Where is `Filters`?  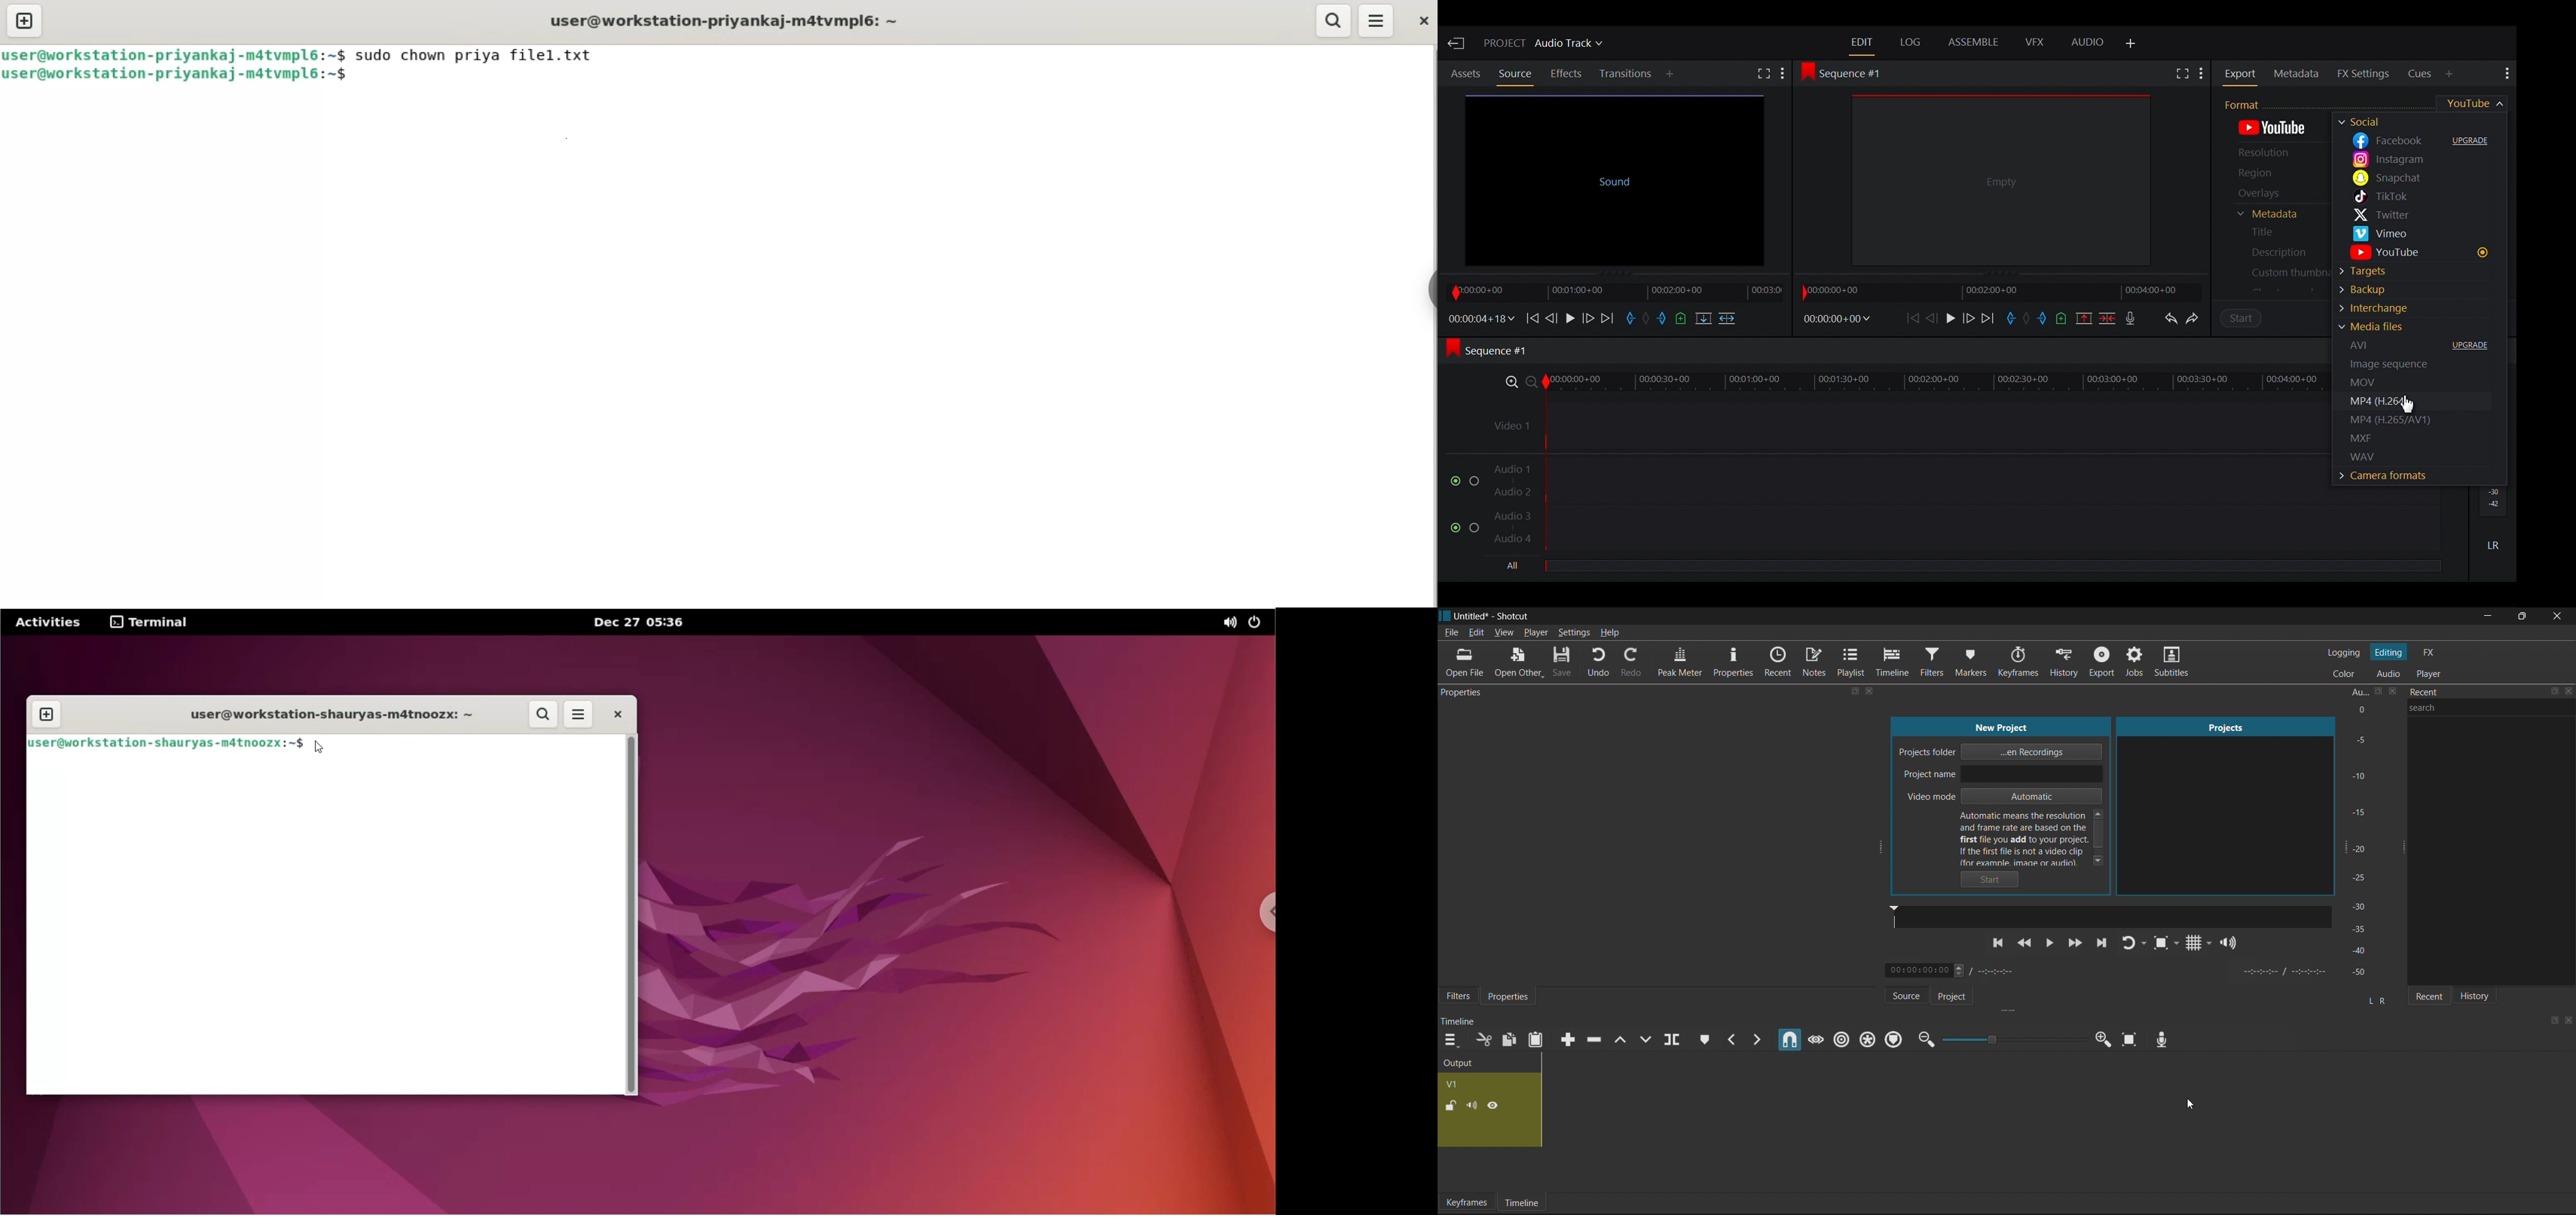 Filters is located at coordinates (1935, 662).